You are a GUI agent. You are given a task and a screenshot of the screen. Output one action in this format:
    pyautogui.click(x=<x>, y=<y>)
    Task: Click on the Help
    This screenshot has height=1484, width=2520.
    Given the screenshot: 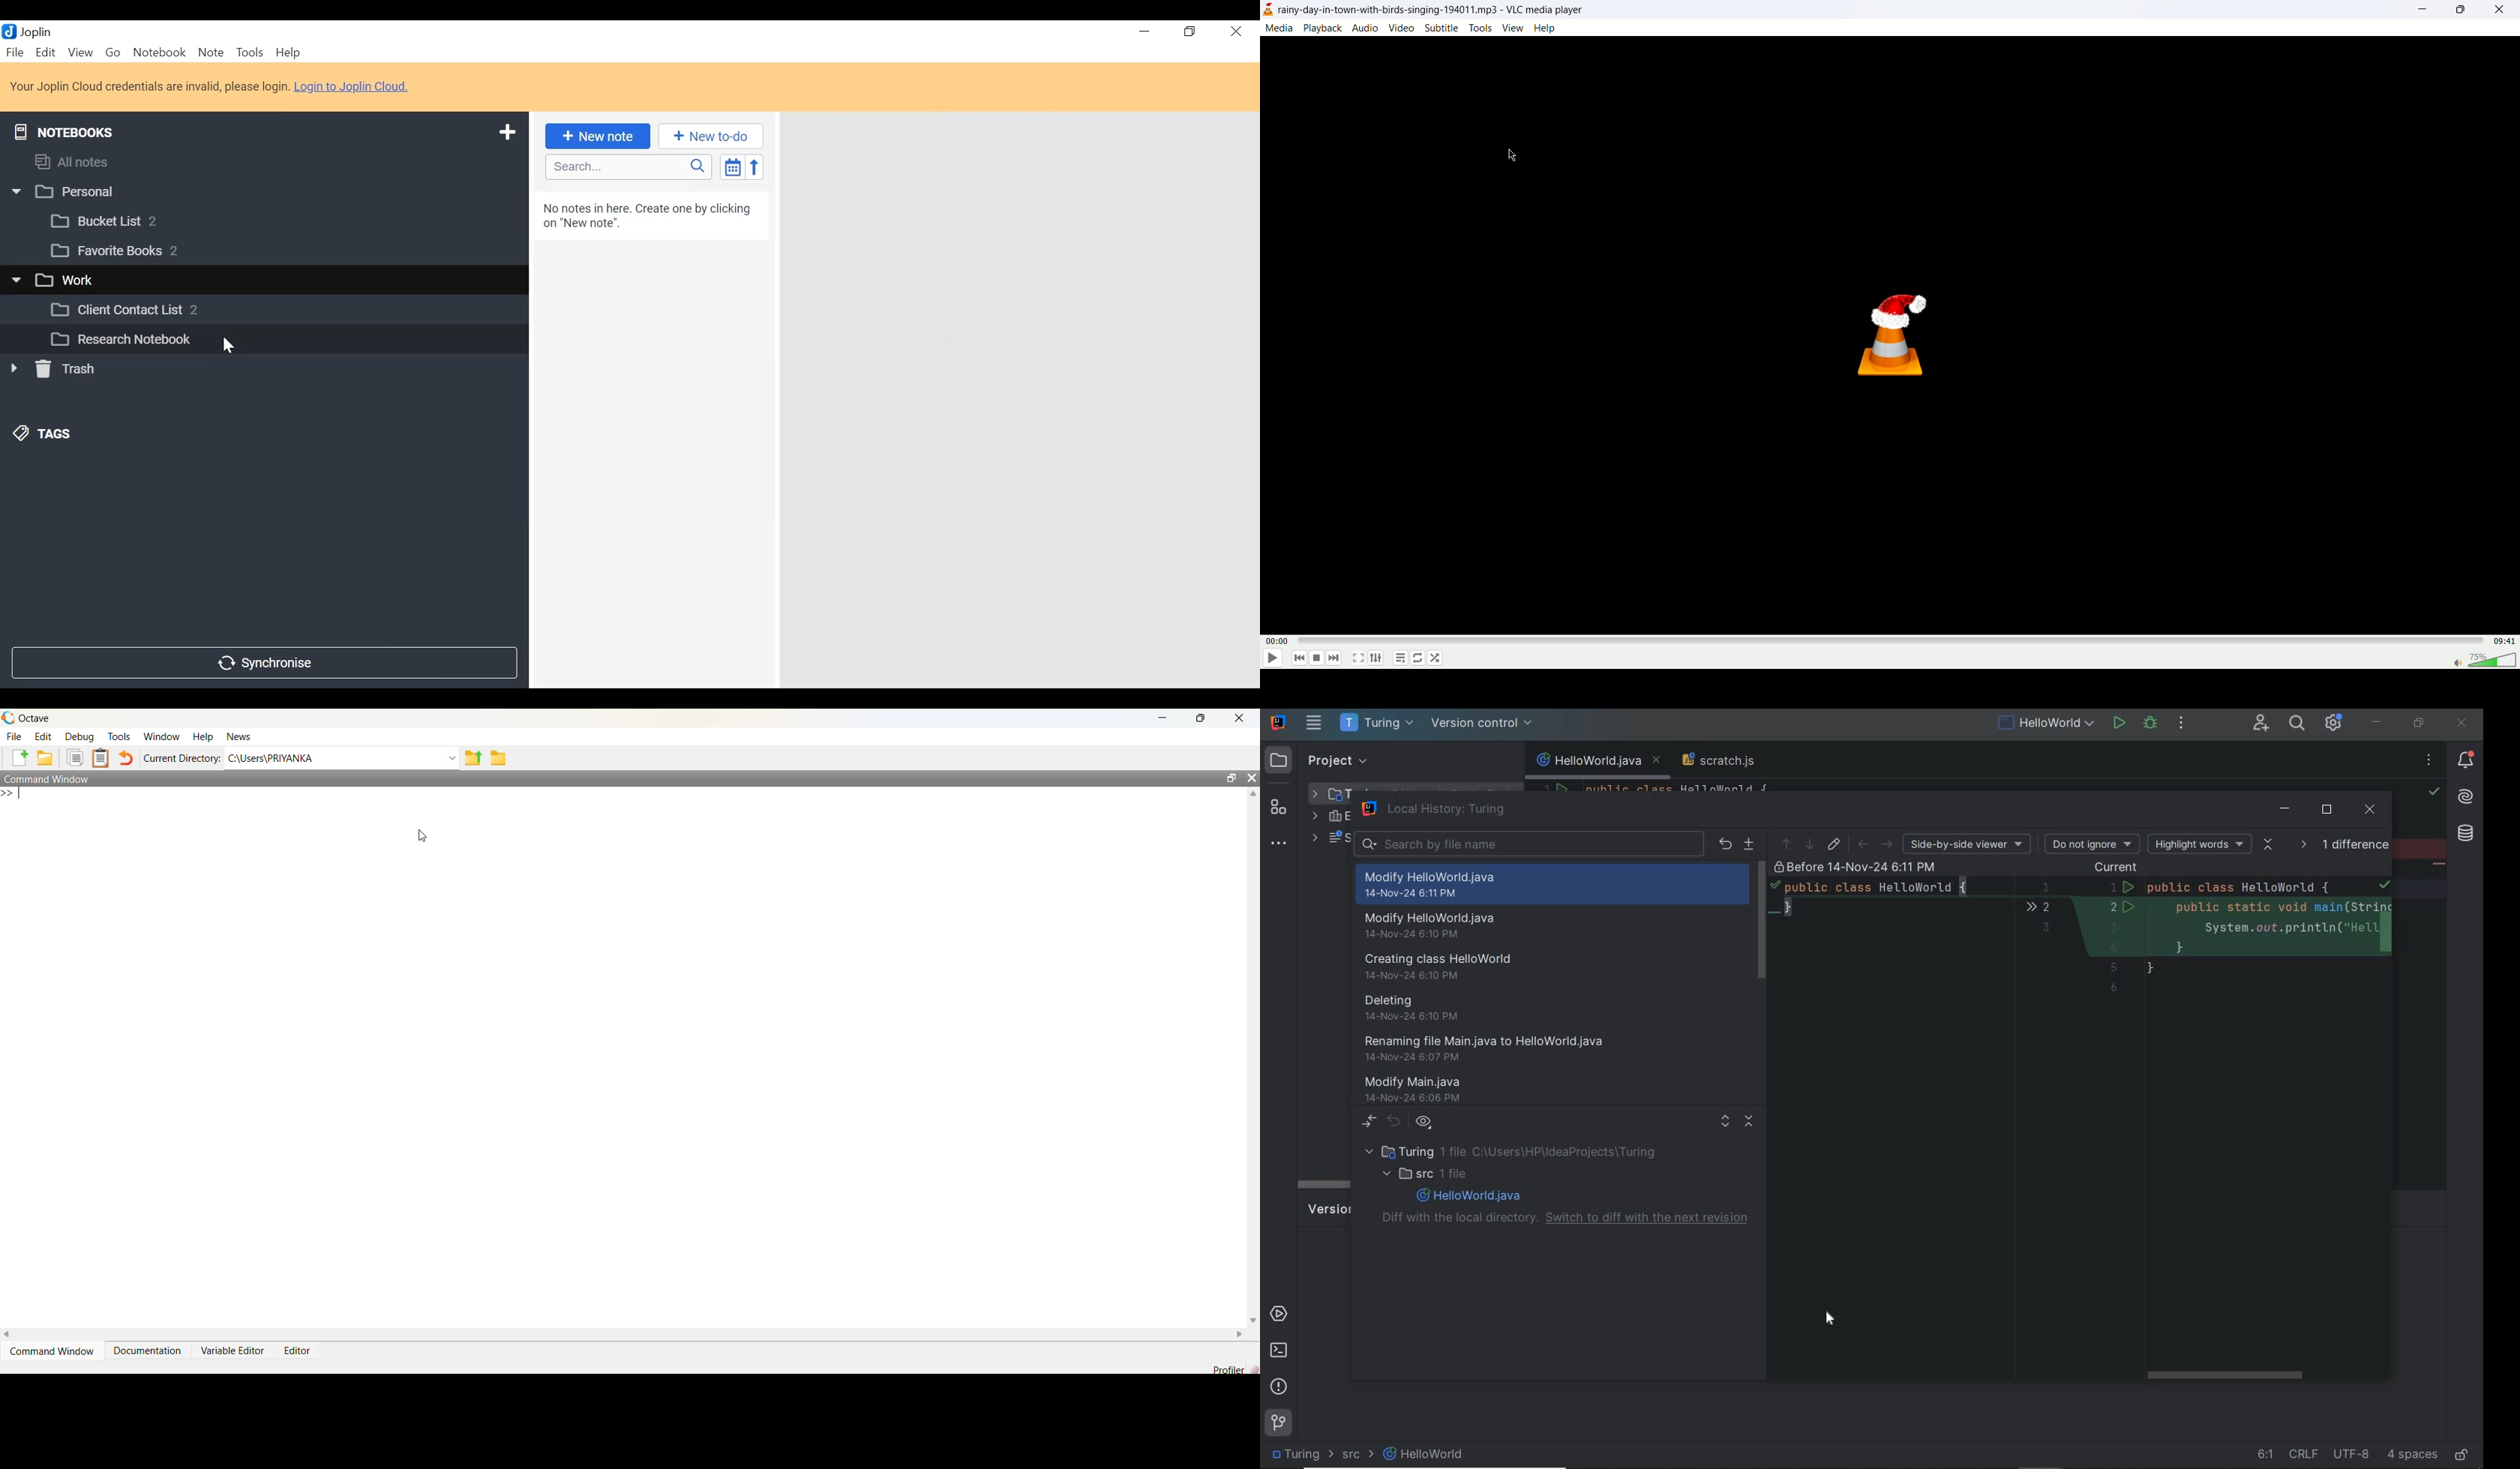 What is the action you would take?
    pyautogui.click(x=290, y=53)
    